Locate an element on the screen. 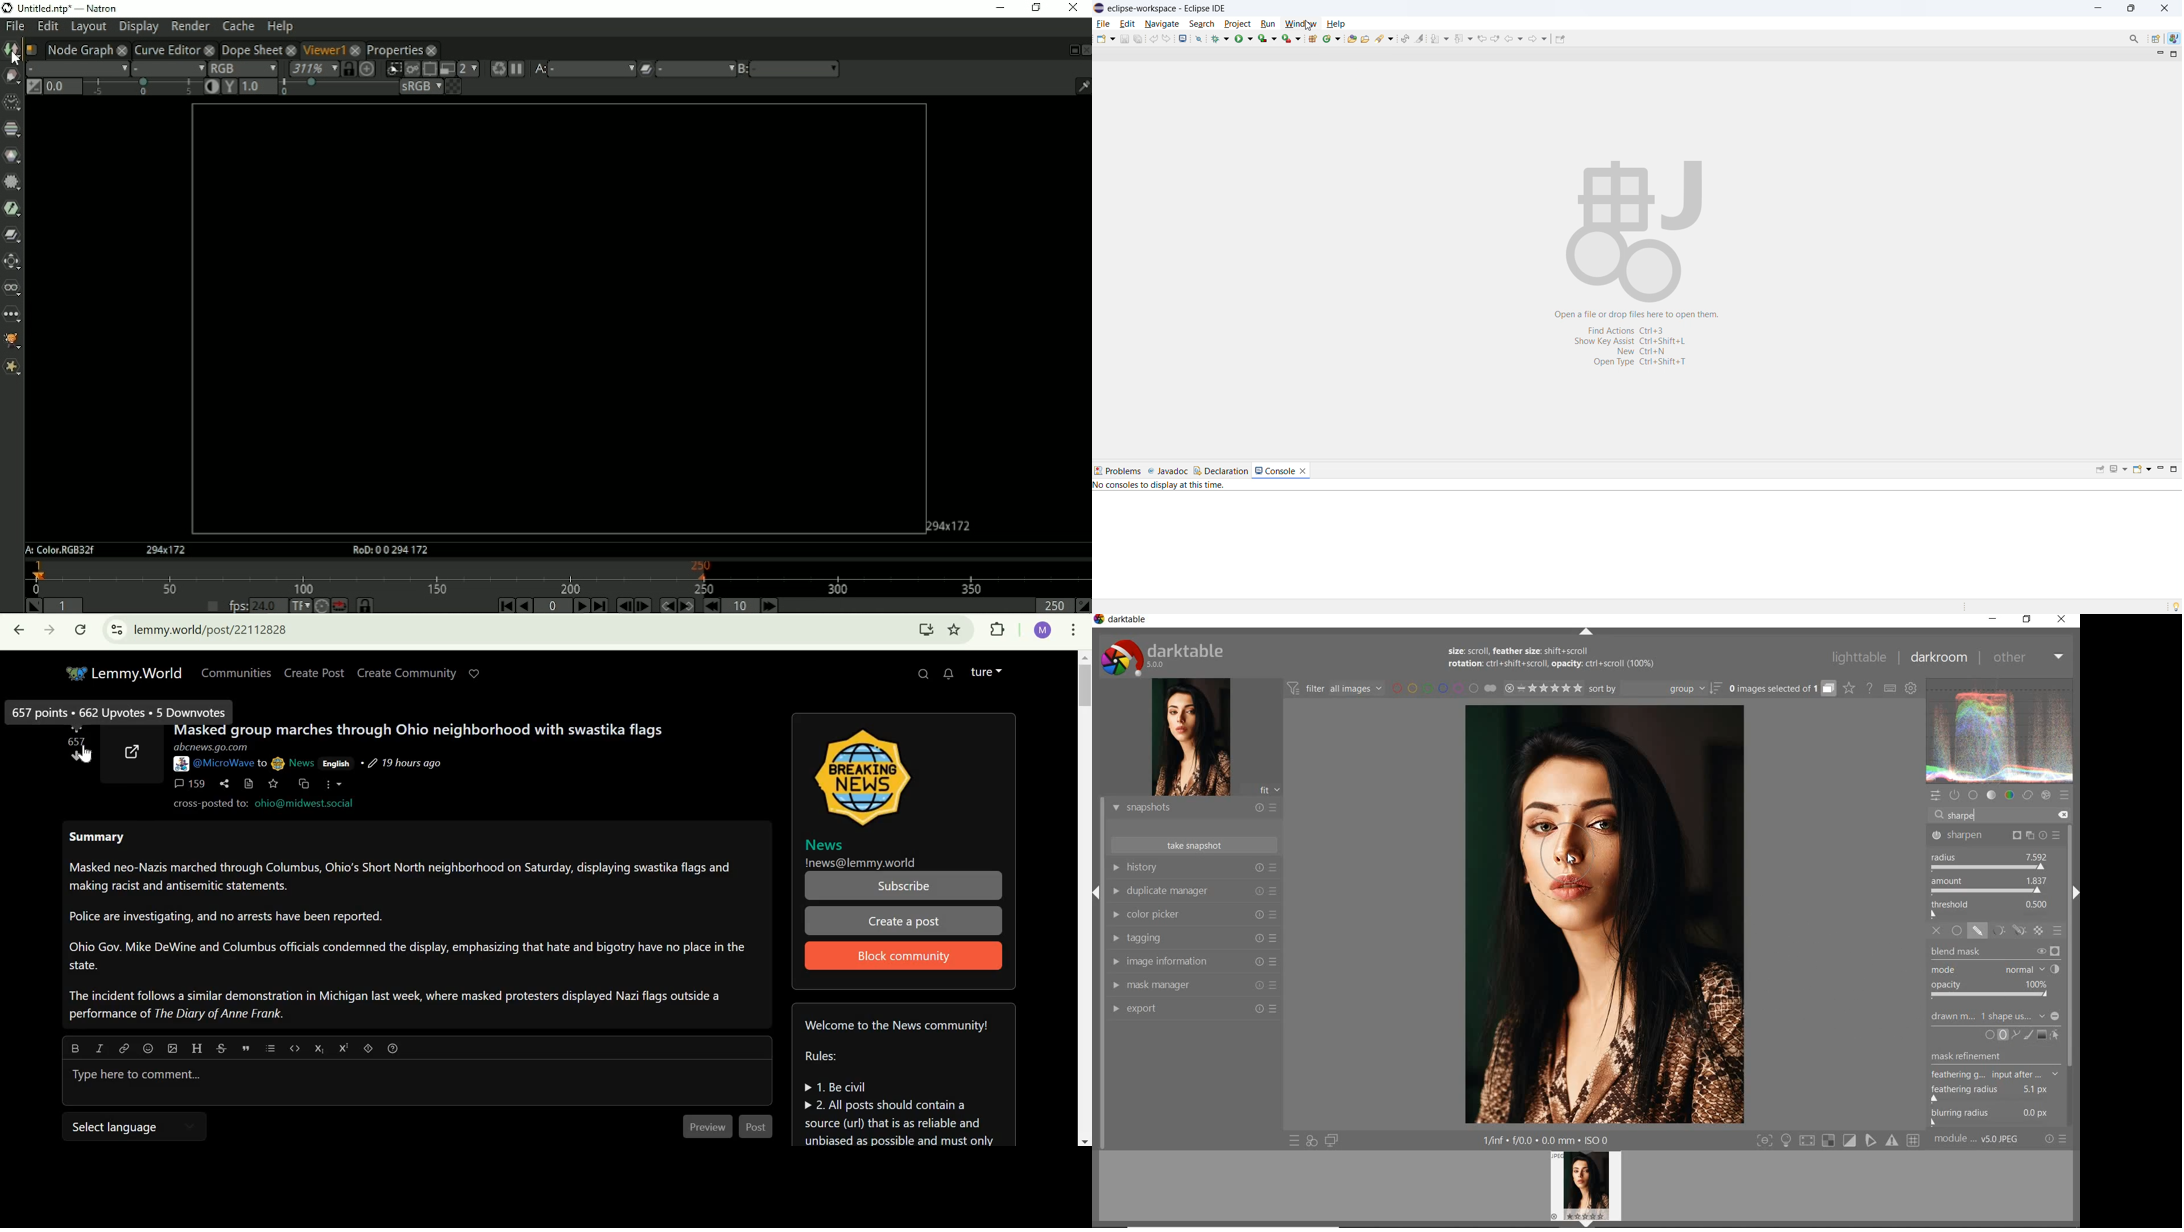 This screenshot has height=1232, width=2184. base is located at coordinates (1973, 795).